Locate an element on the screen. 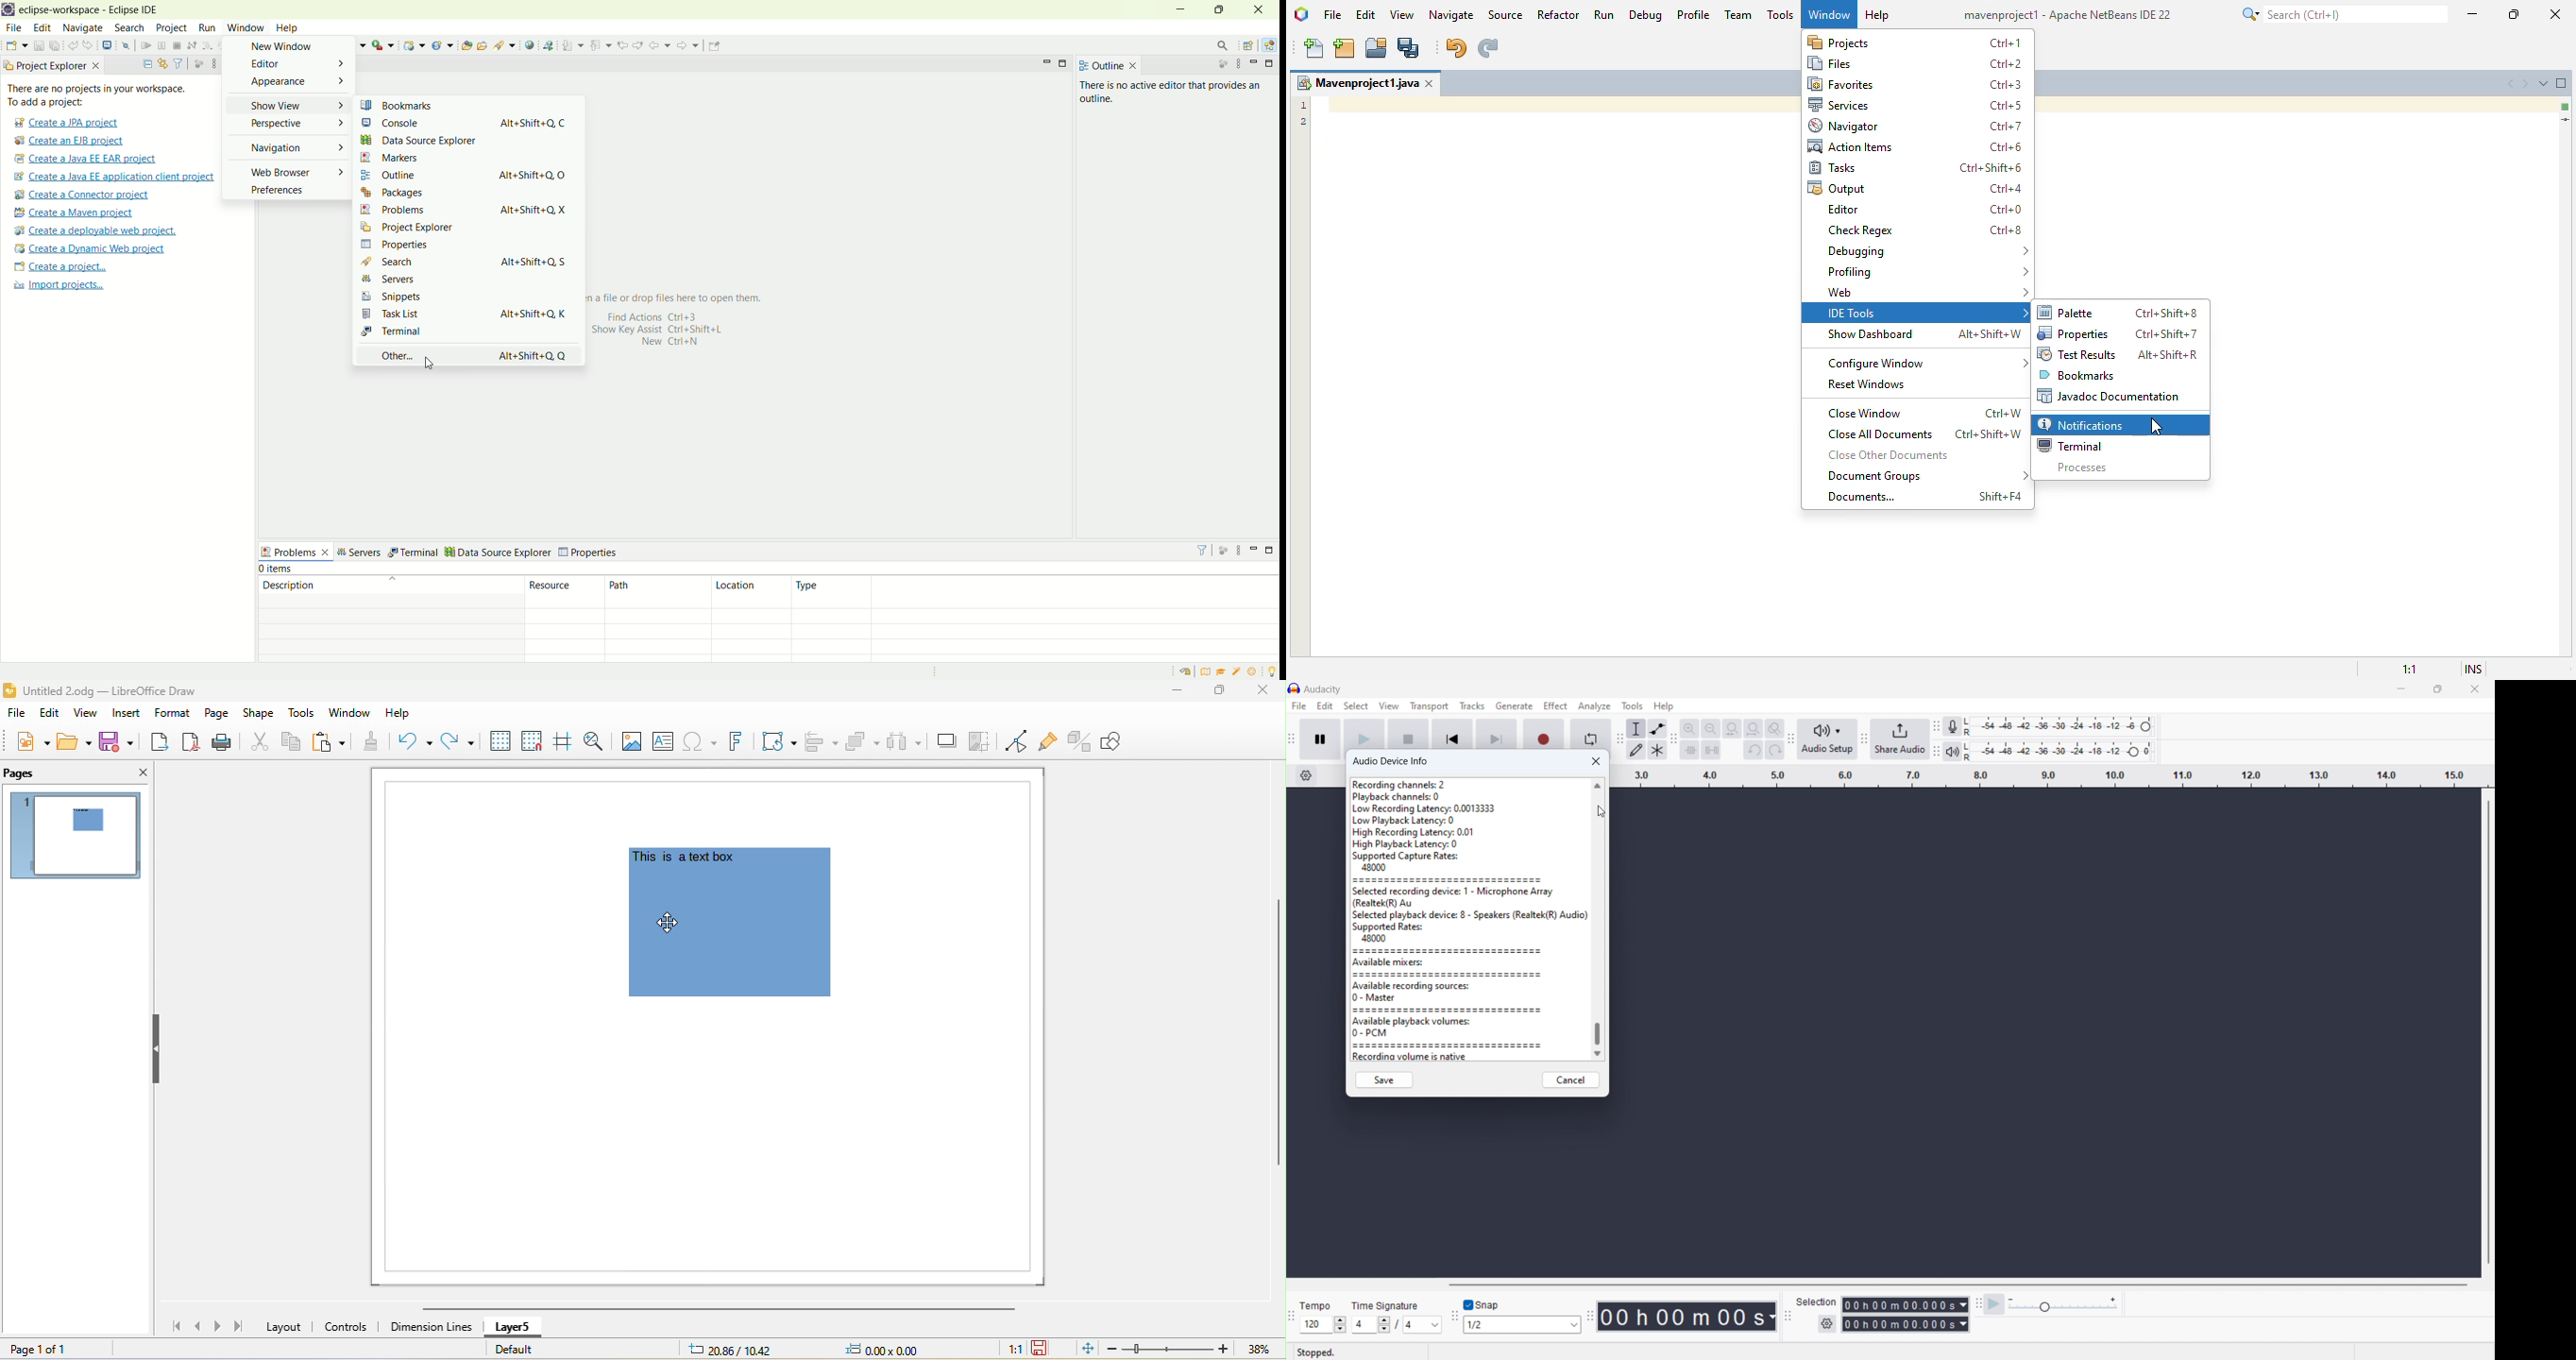 The image size is (2576, 1372). project explorer is located at coordinates (51, 66).